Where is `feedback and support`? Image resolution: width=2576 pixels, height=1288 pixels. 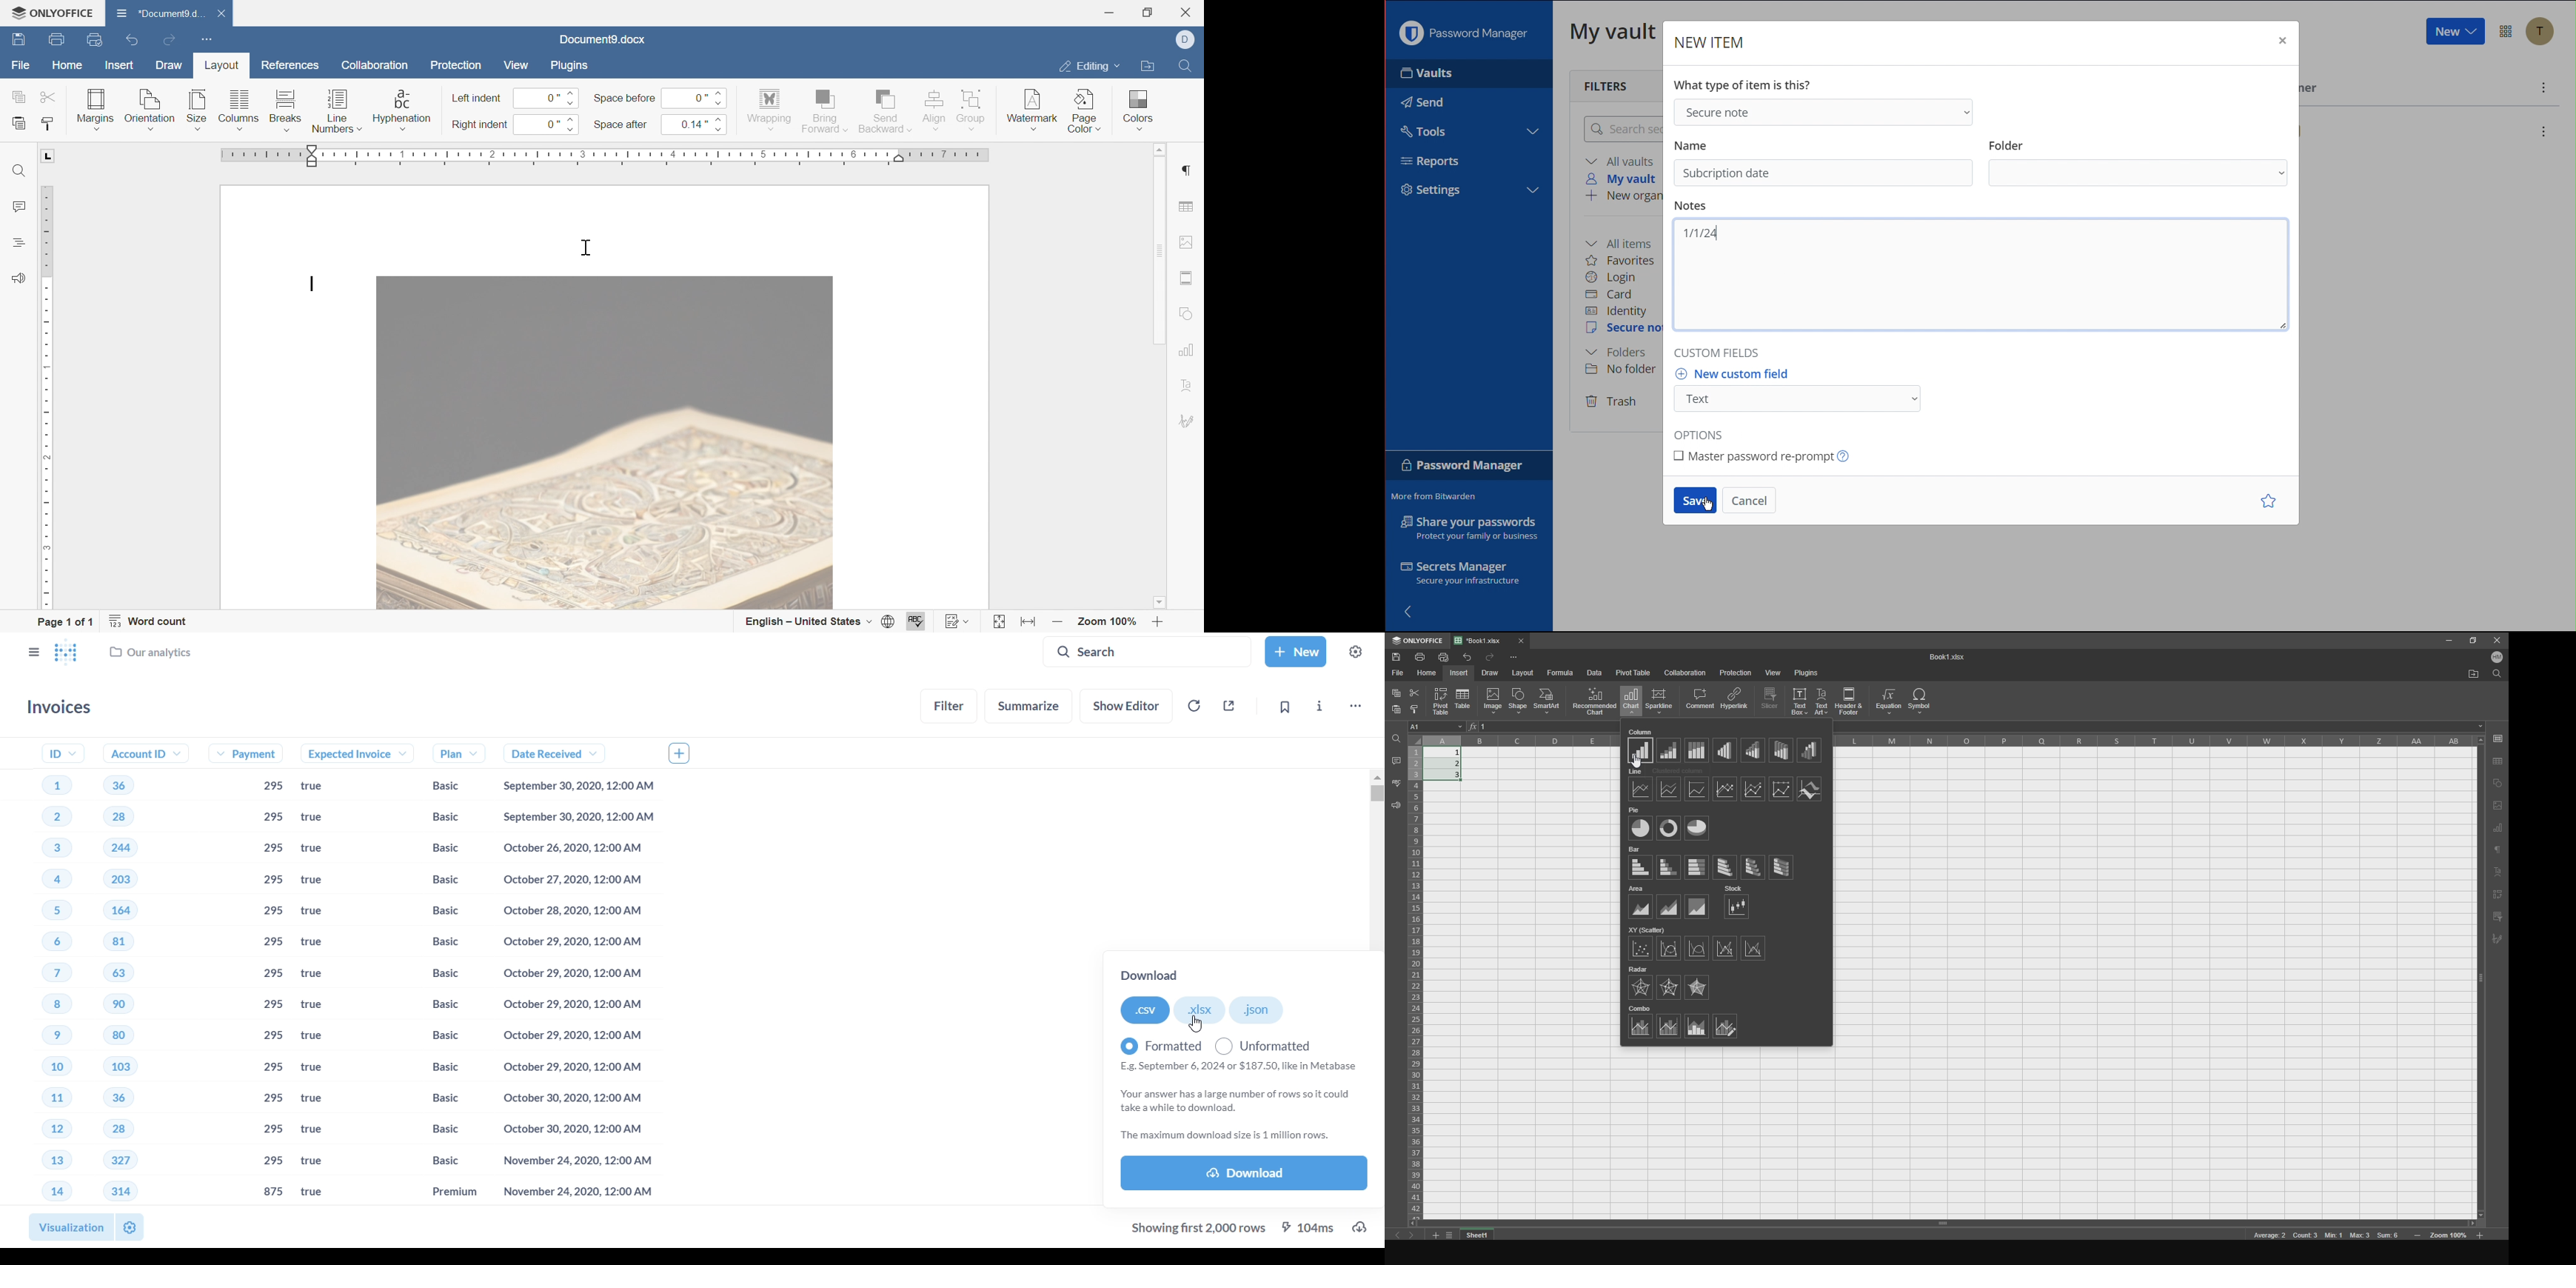 feedback and support is located at coordinates (18, 279).